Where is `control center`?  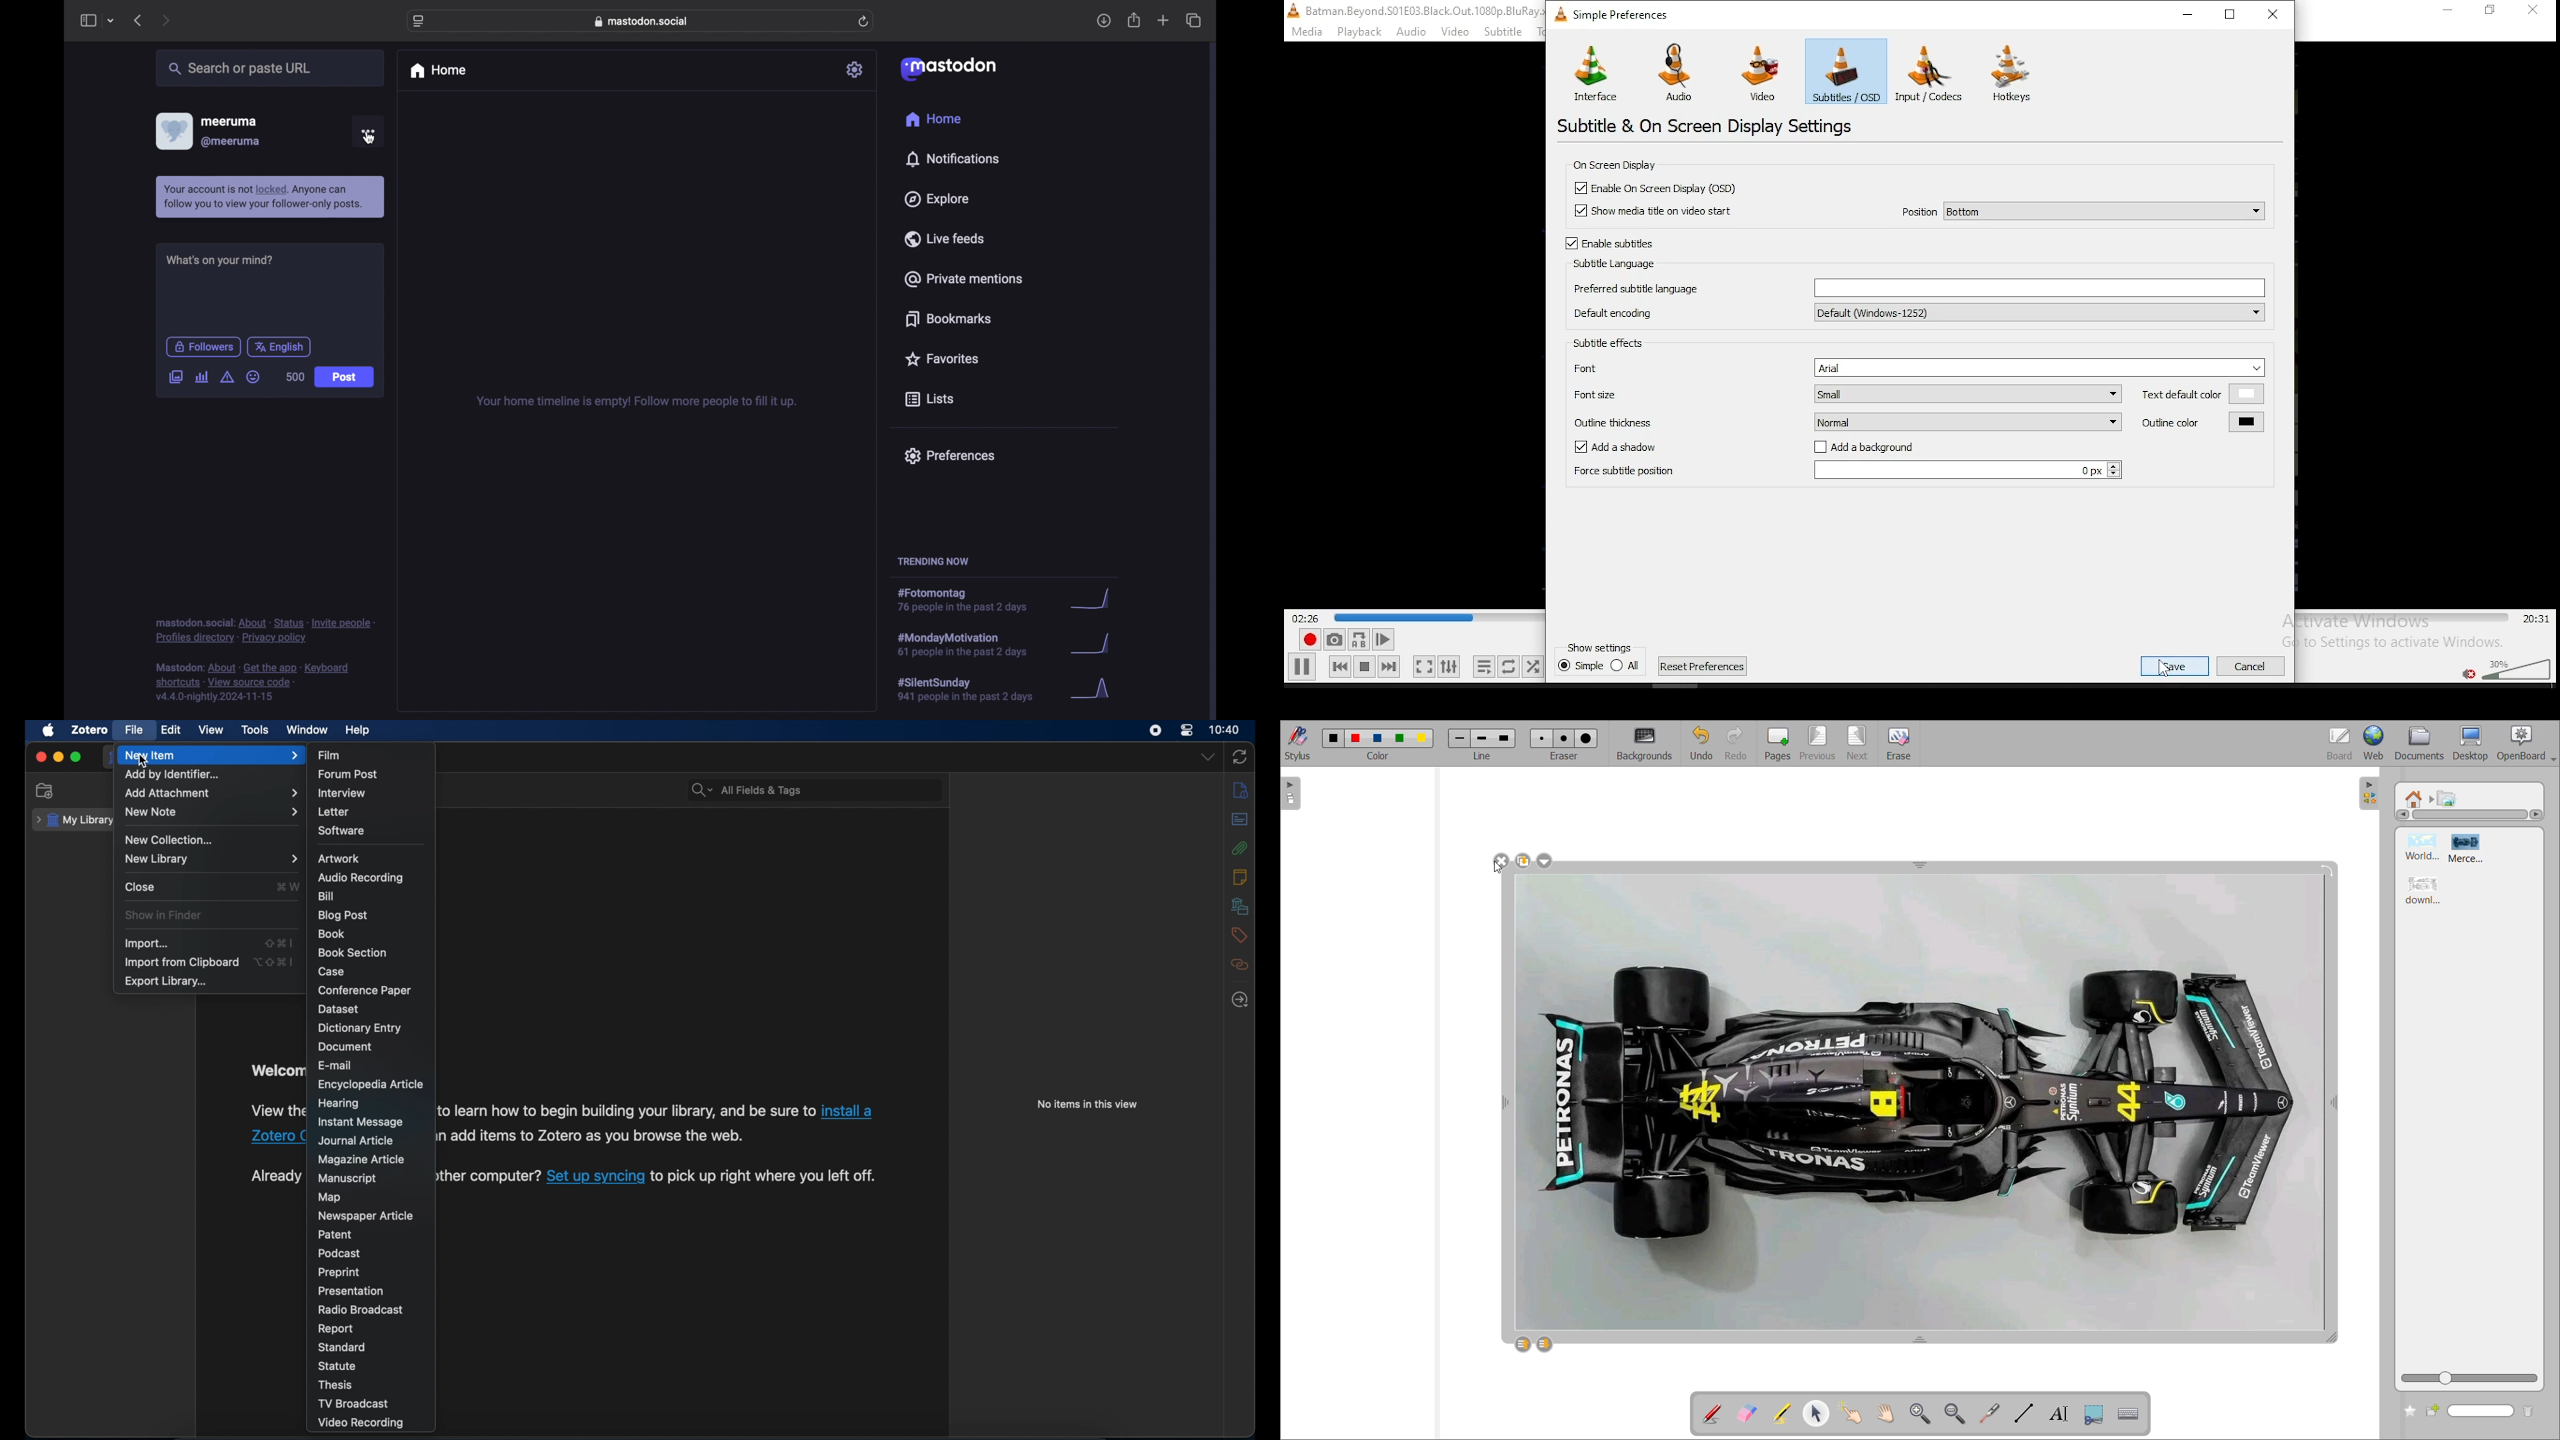 control center is located at coordinates (1187, 731).